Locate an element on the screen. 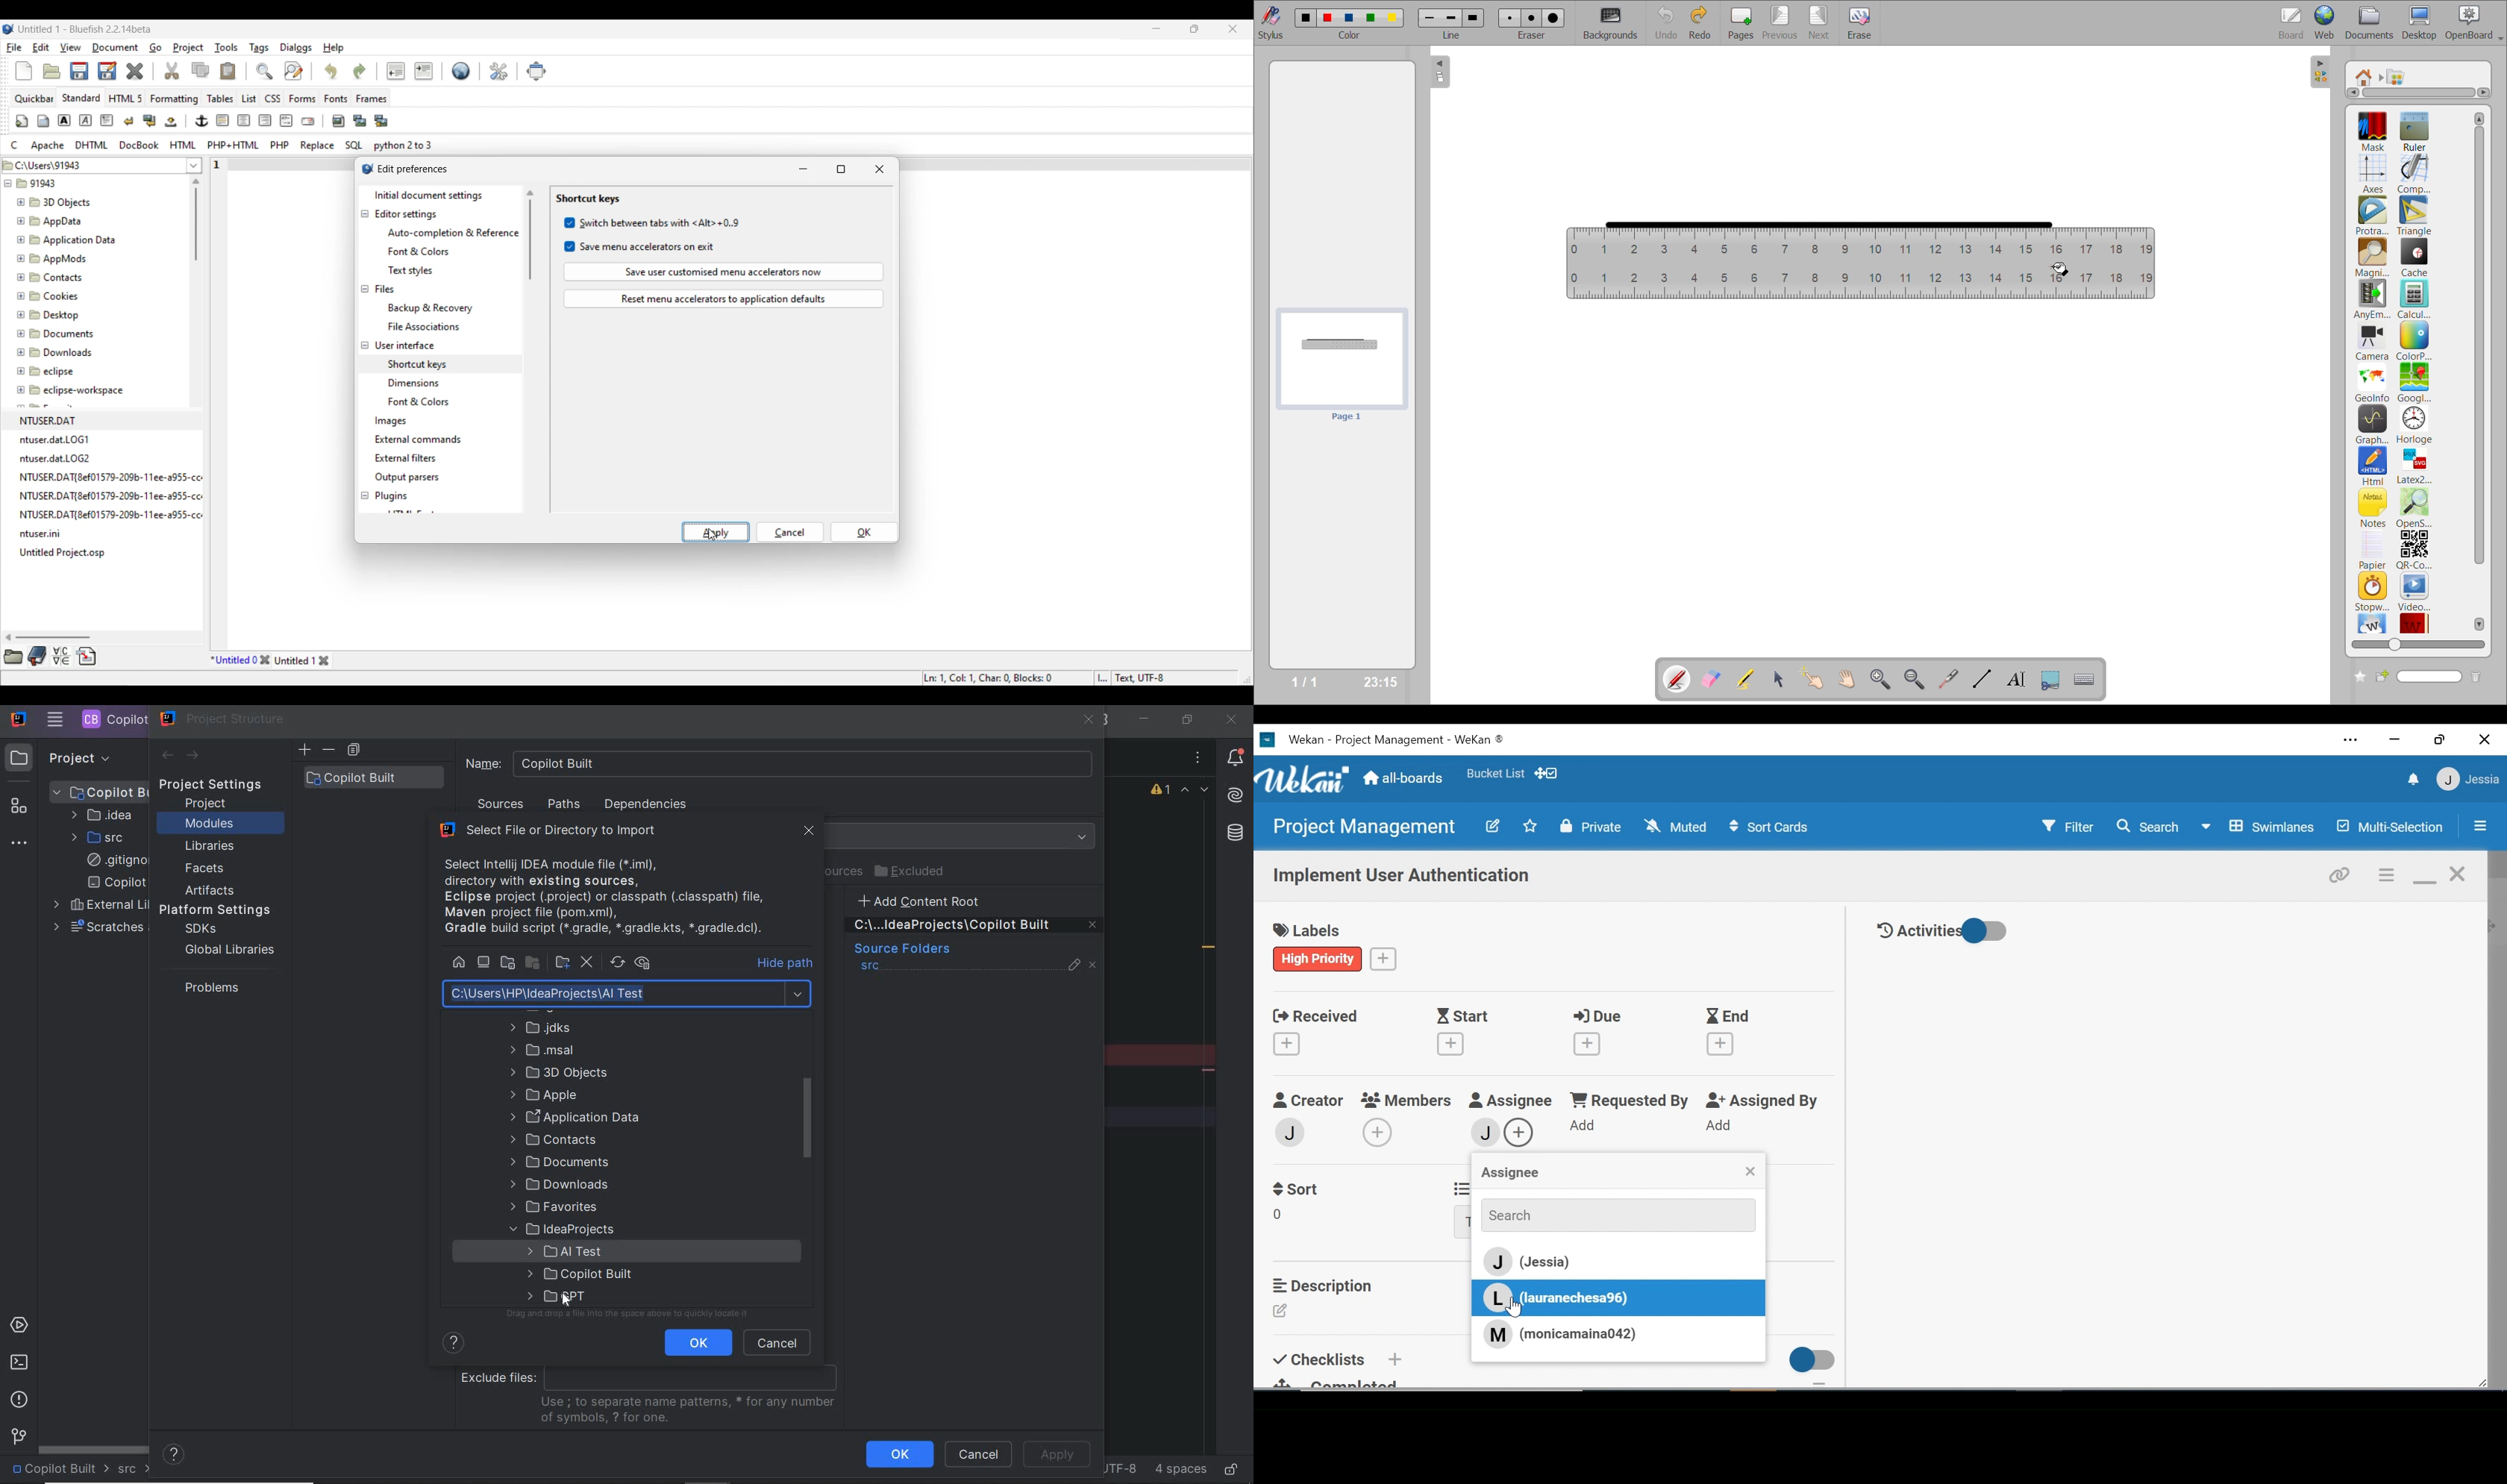 This screenshot has height=1484, width=2520. Desktop is located at coordinates (55, 313).